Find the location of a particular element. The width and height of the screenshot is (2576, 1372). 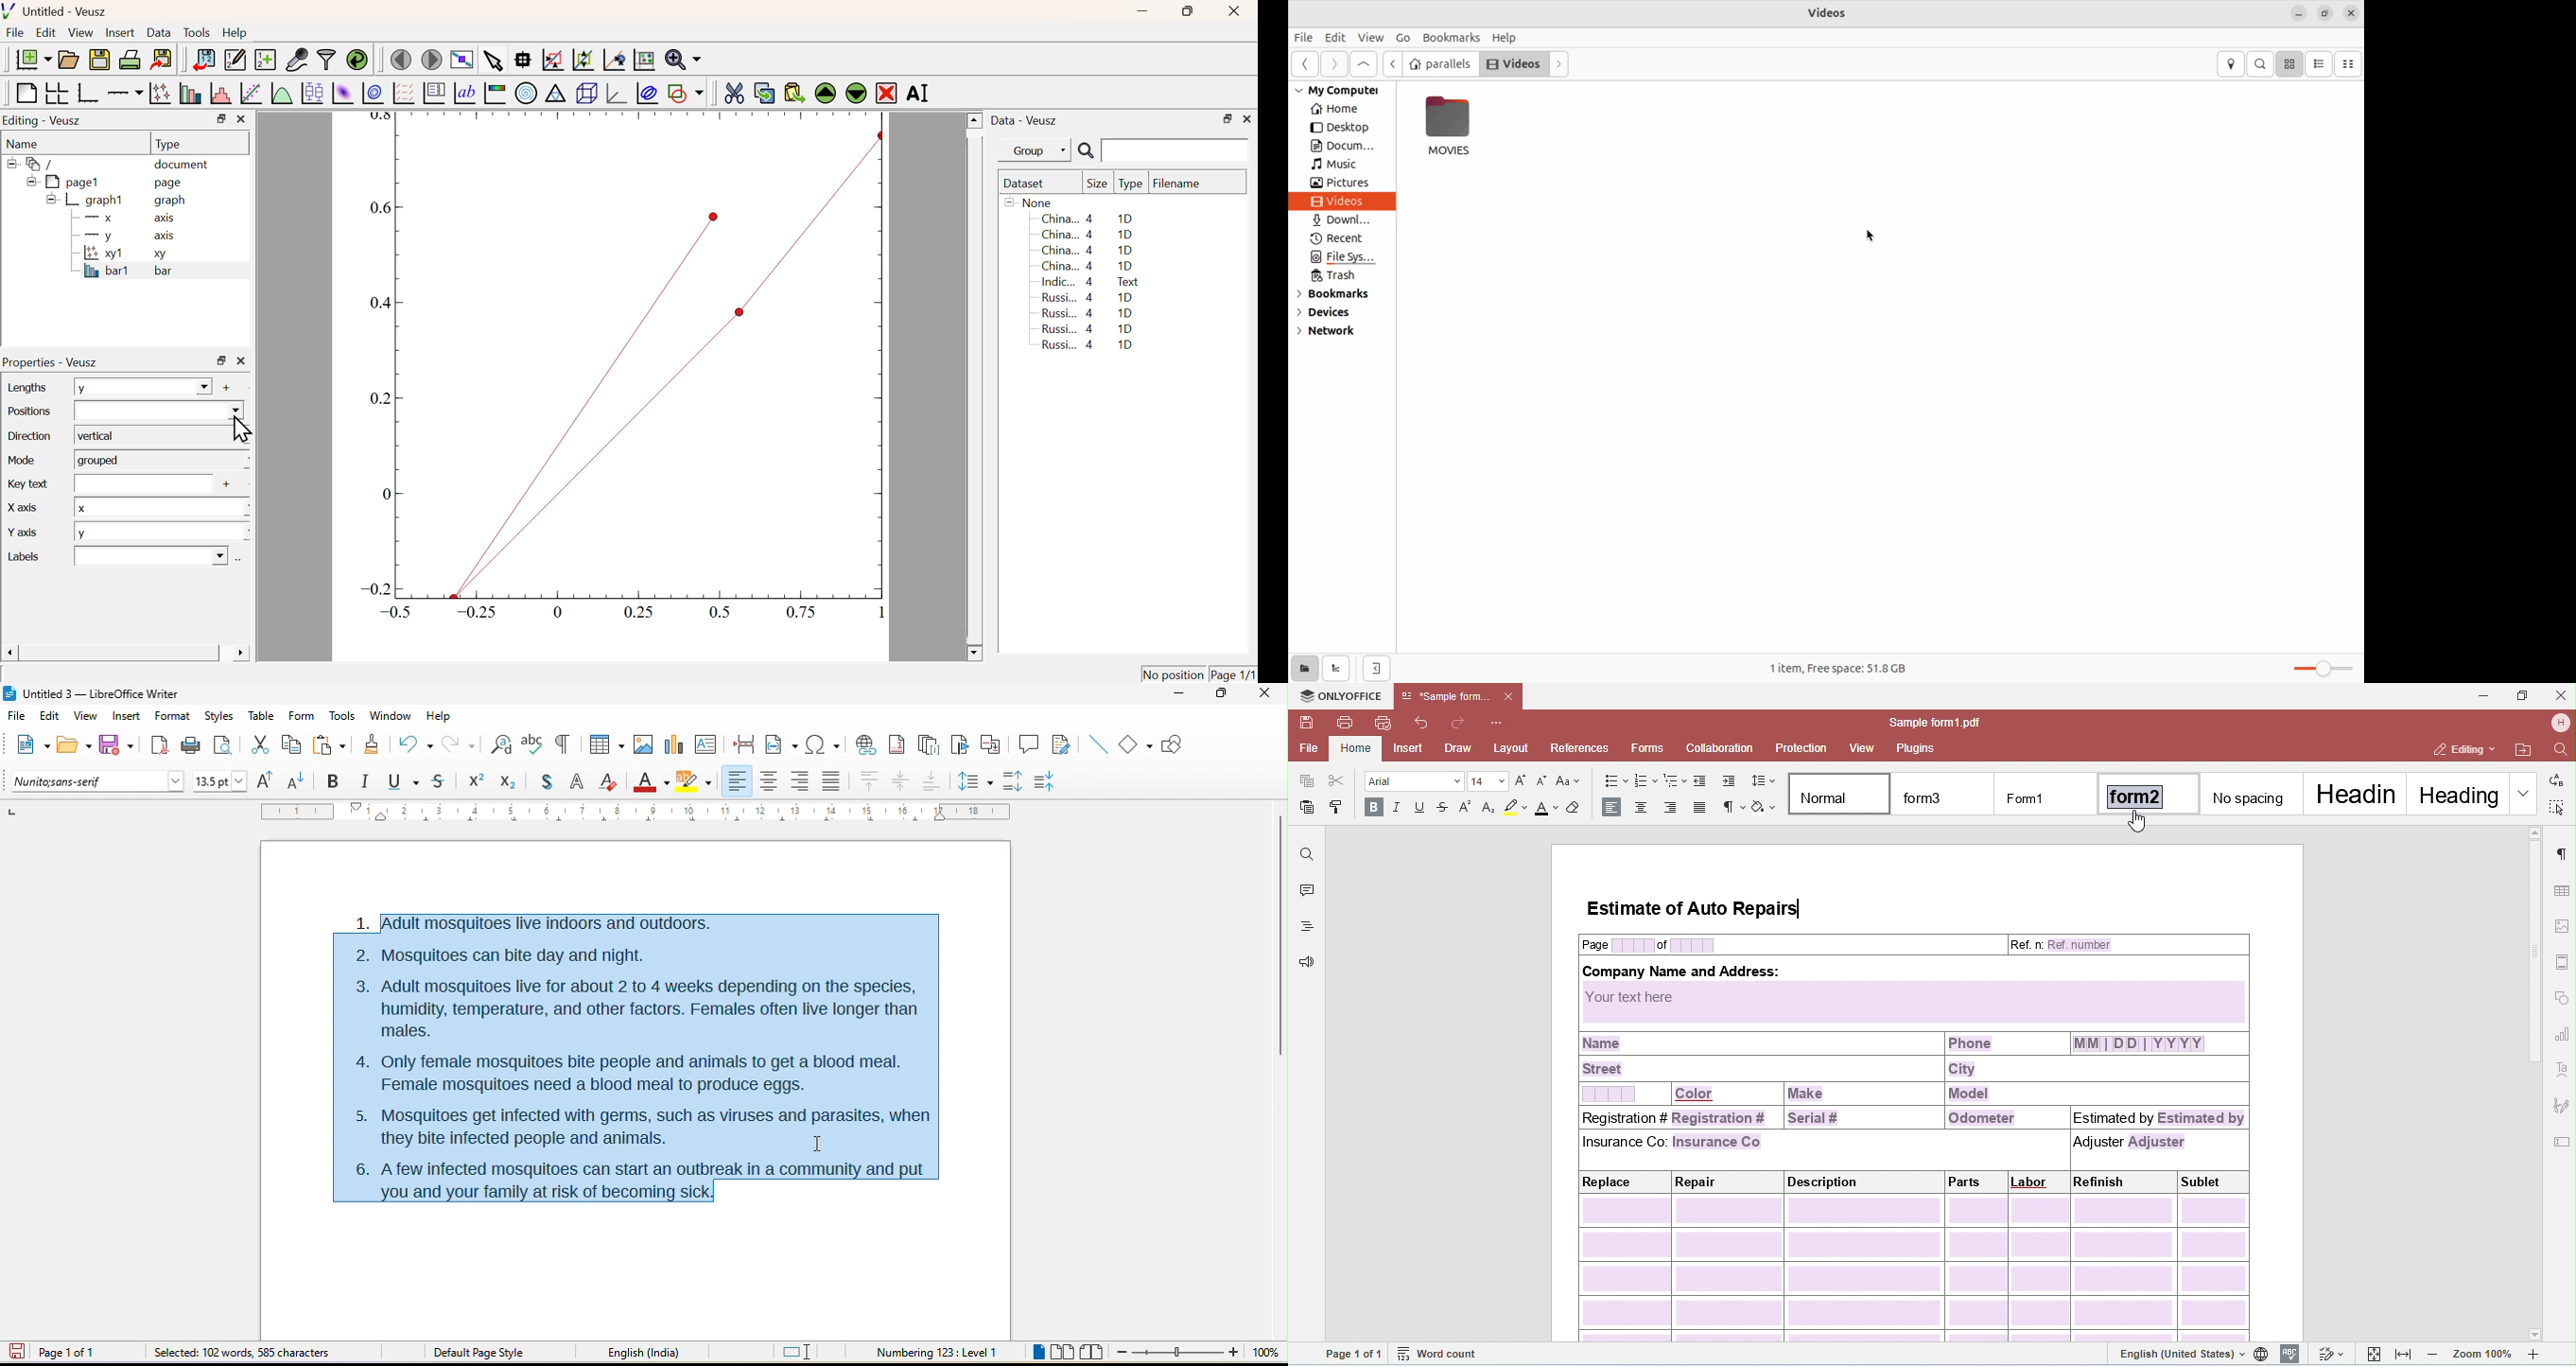

end note is located at coordinates (928, 744).